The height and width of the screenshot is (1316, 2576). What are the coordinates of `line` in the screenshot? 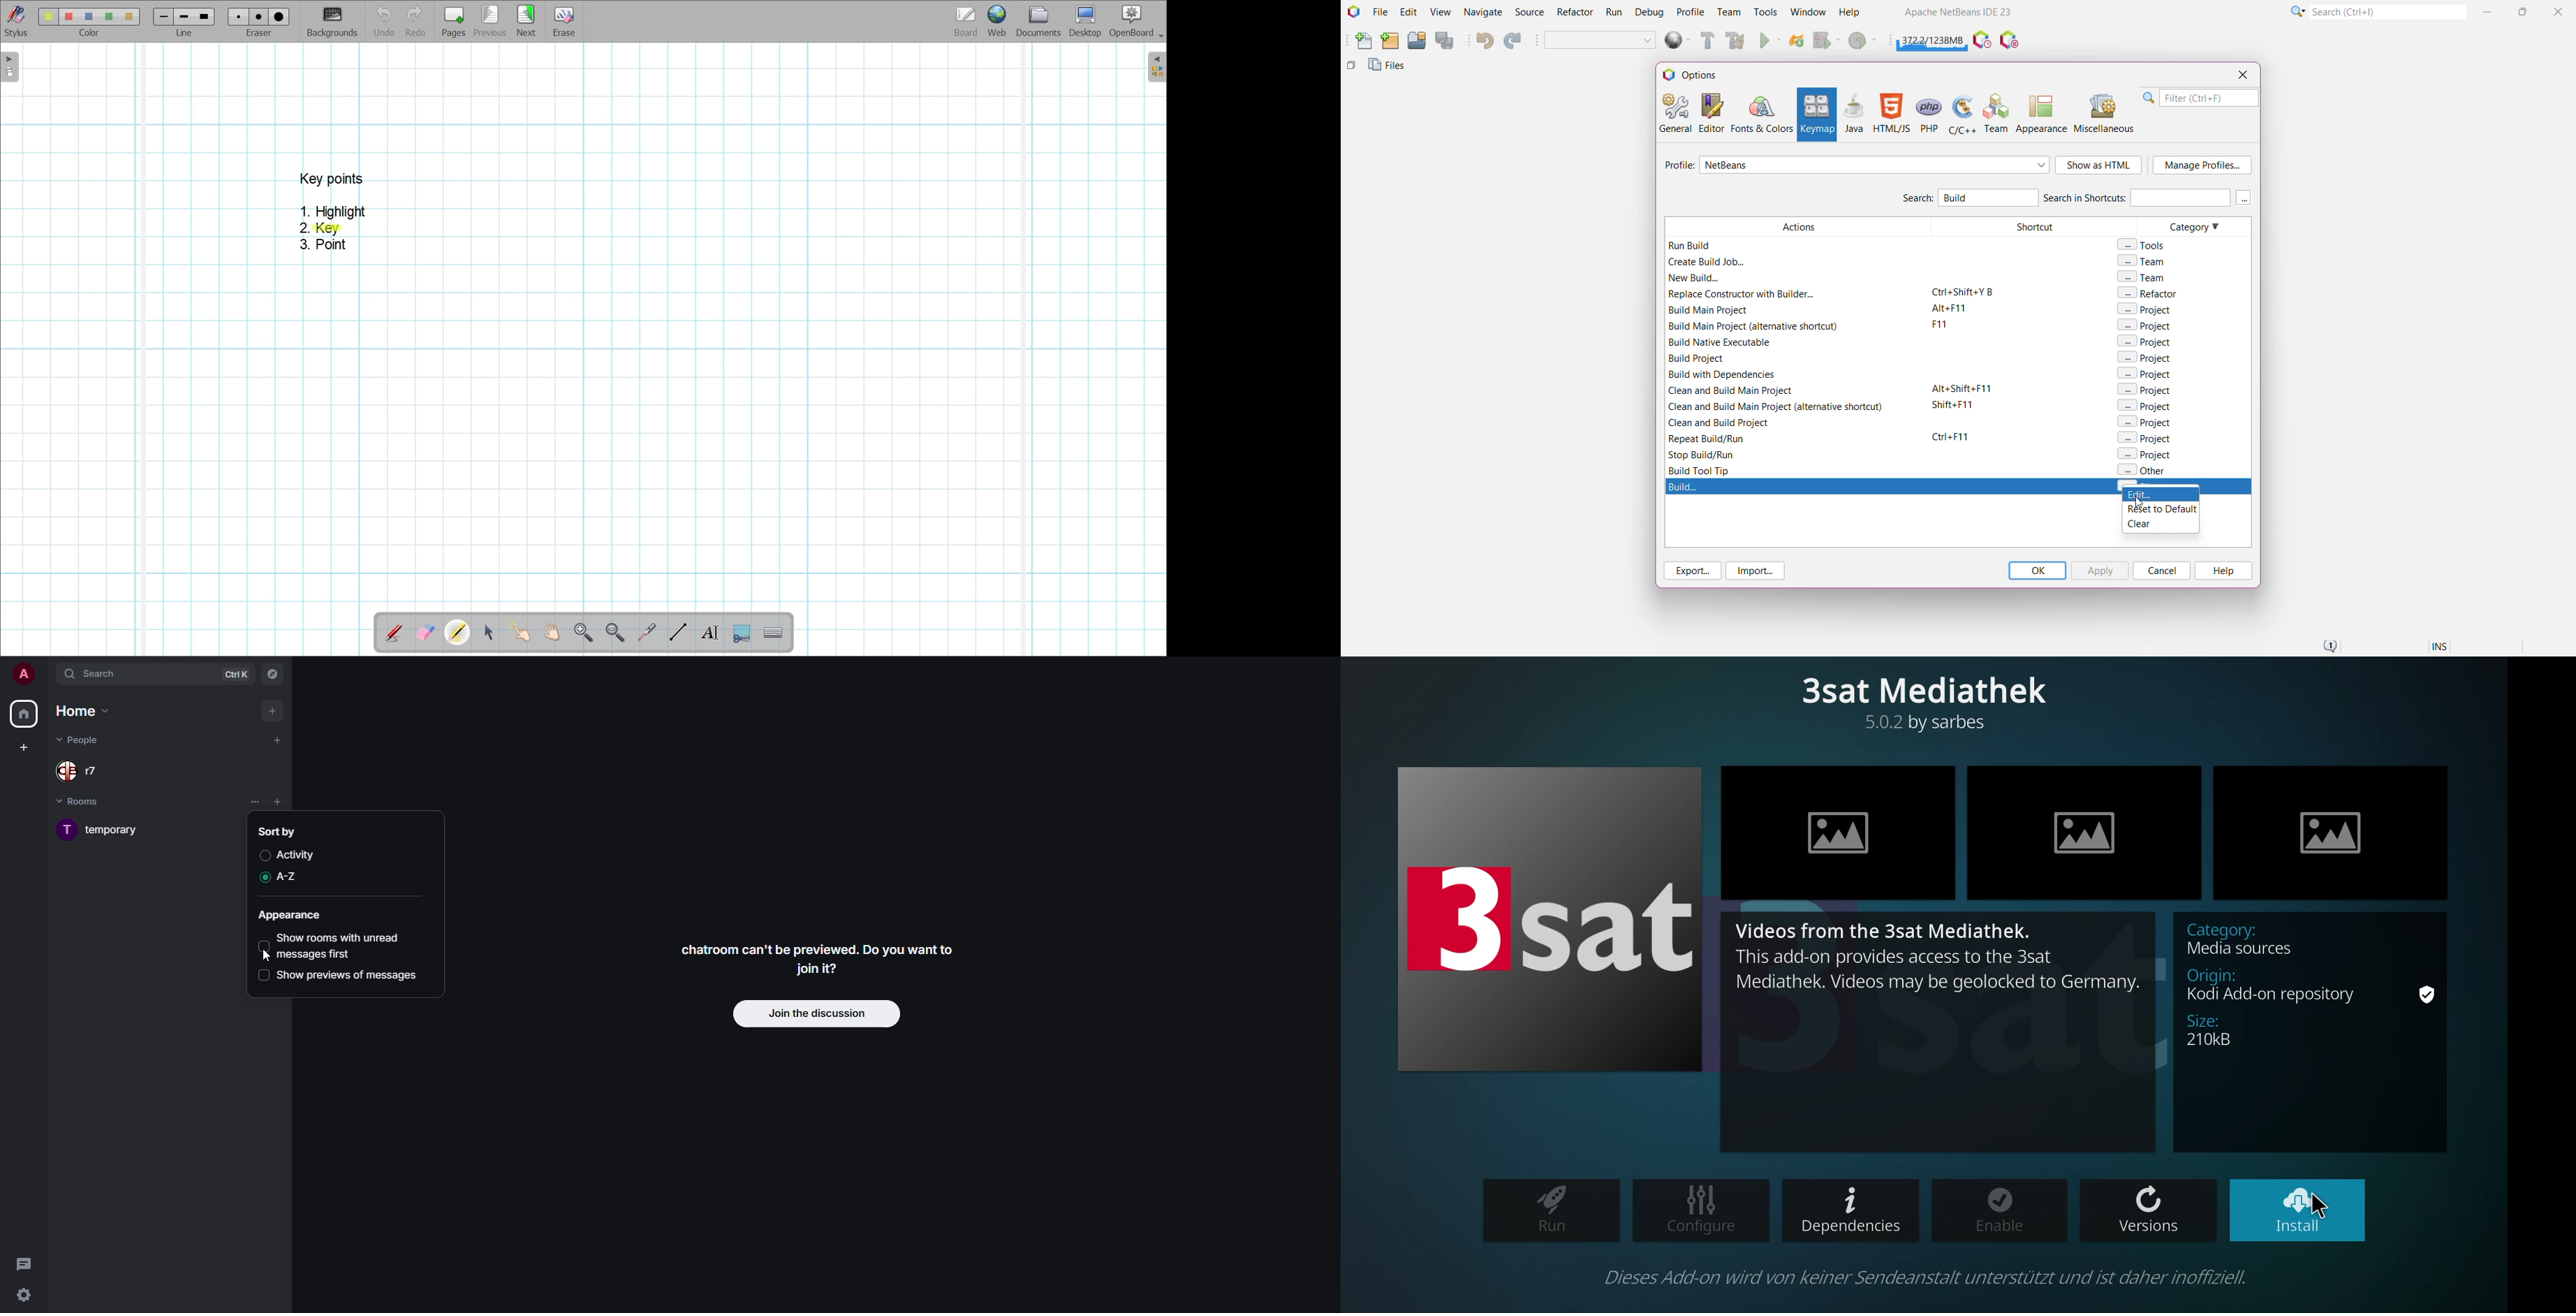 It's located at (187, 33).